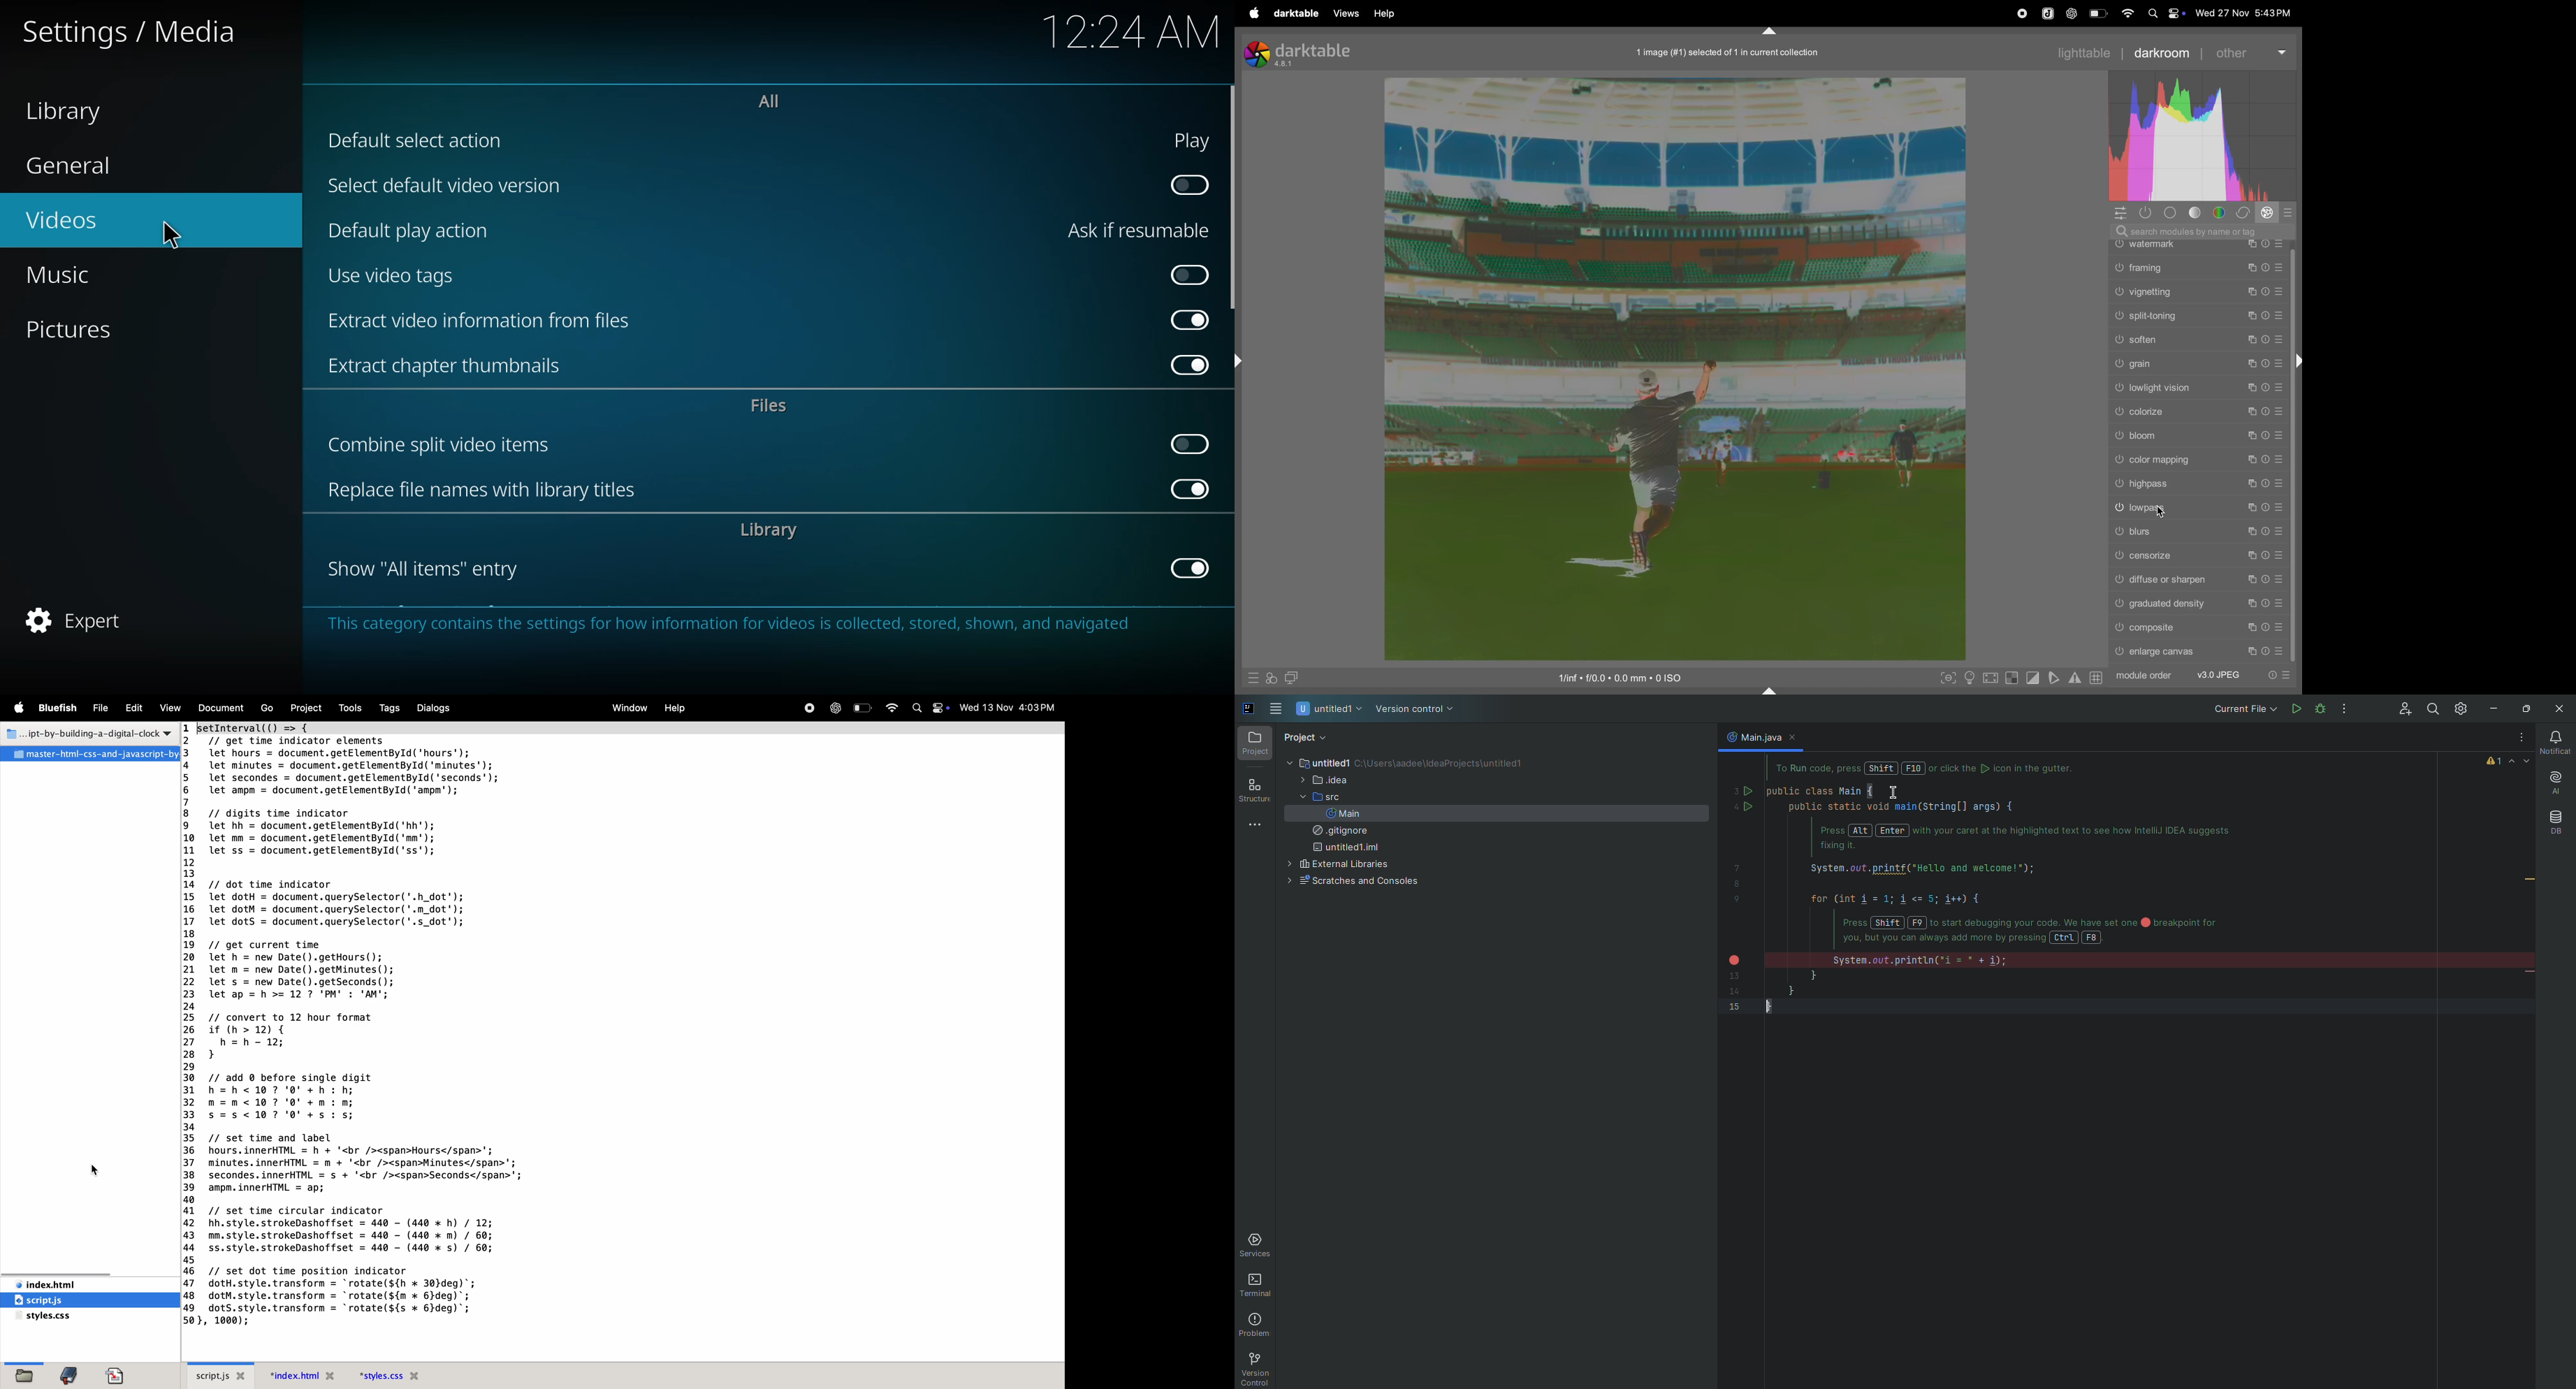 The image size is (2576, 1400). What do you see at coordinates (306, 708) in the screenshot?
I see `Project` at bounding box center [306, 708].